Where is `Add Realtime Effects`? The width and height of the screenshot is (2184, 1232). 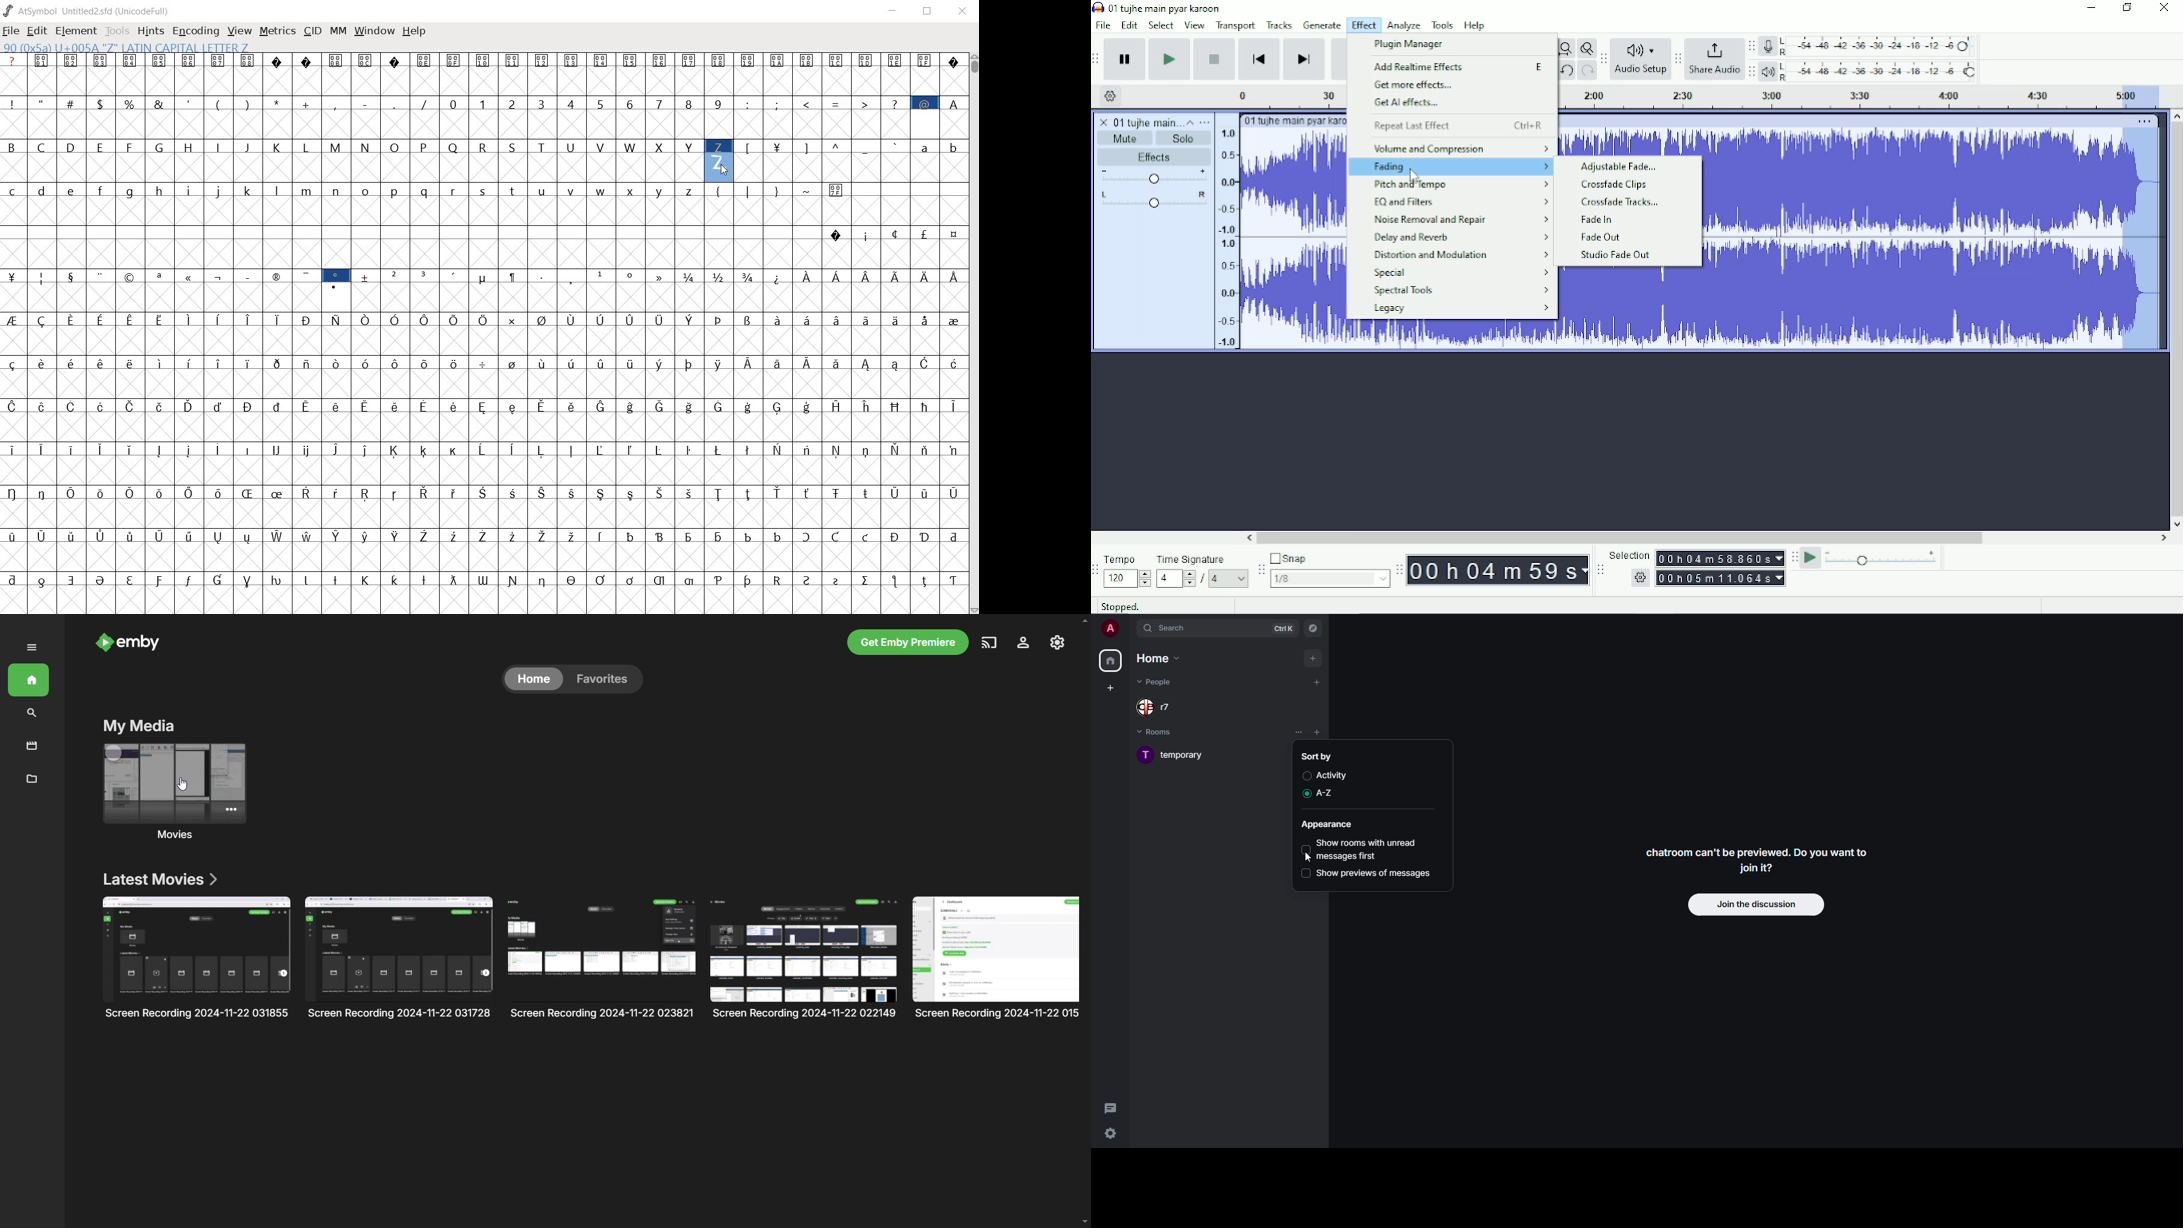
Add Realtime Effects is located at coordinates (1460, 66).